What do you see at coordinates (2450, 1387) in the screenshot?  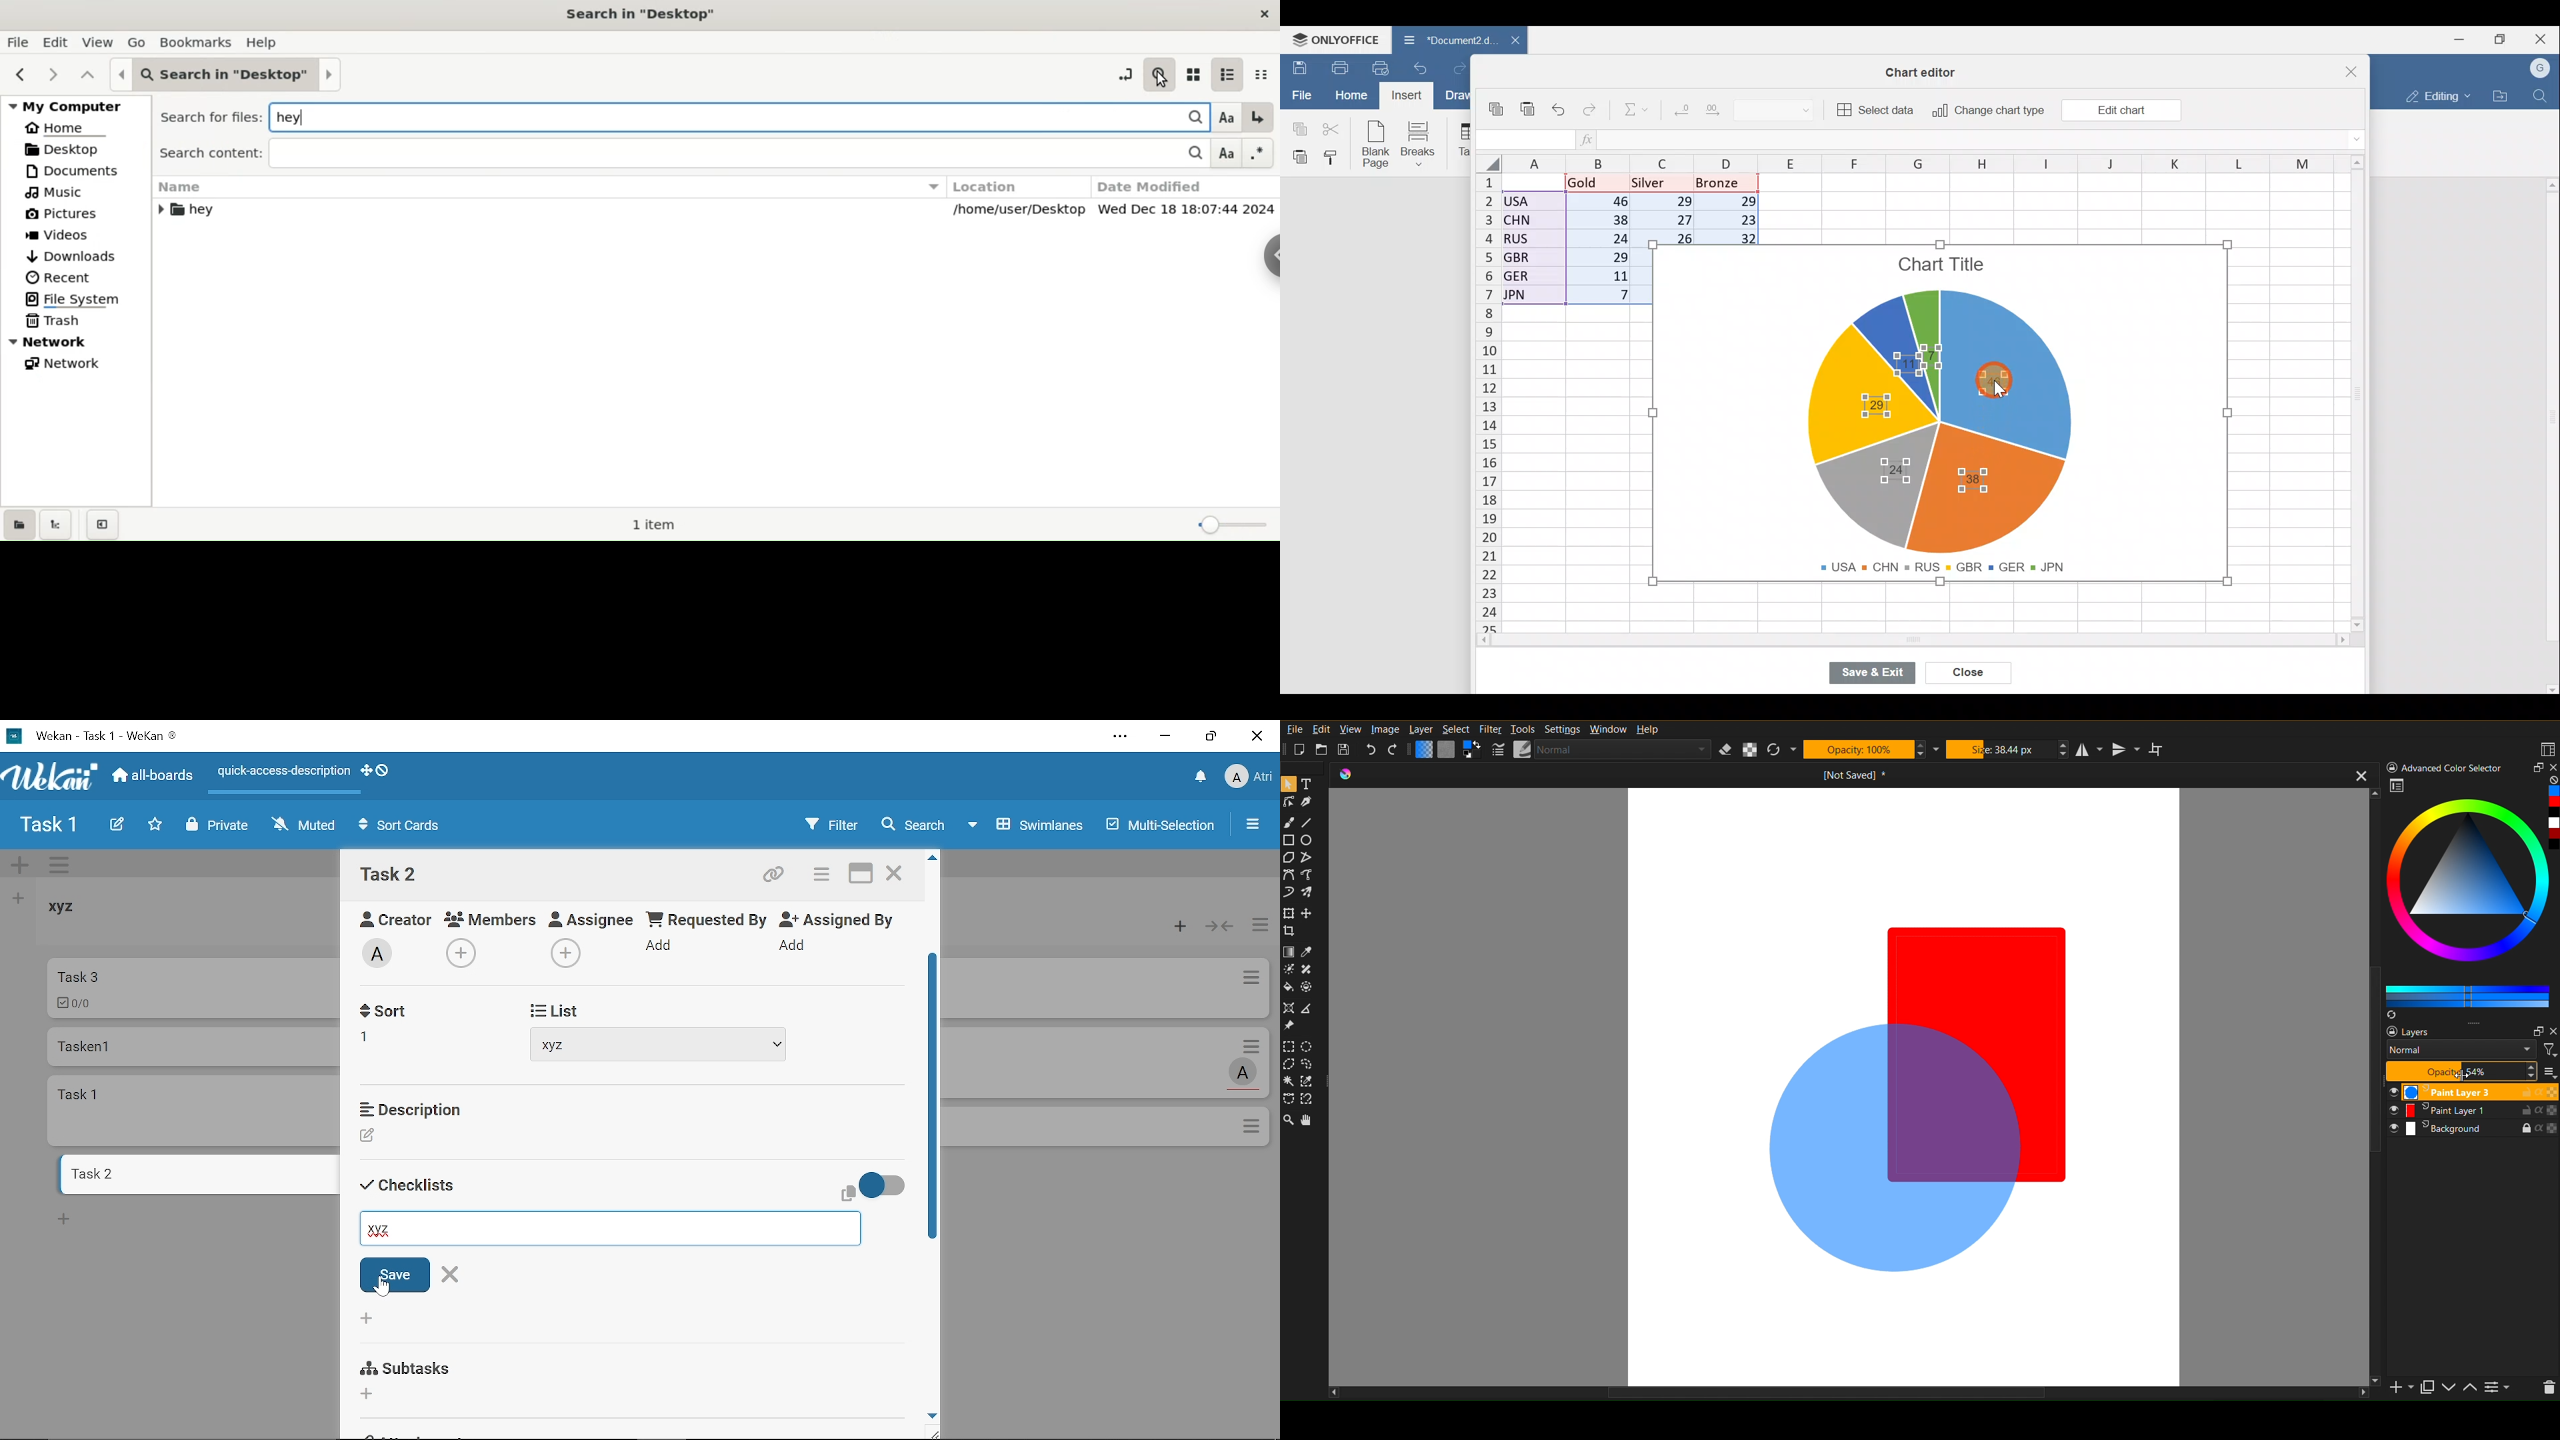 I see `down` at bounding box center [2450, 1387].